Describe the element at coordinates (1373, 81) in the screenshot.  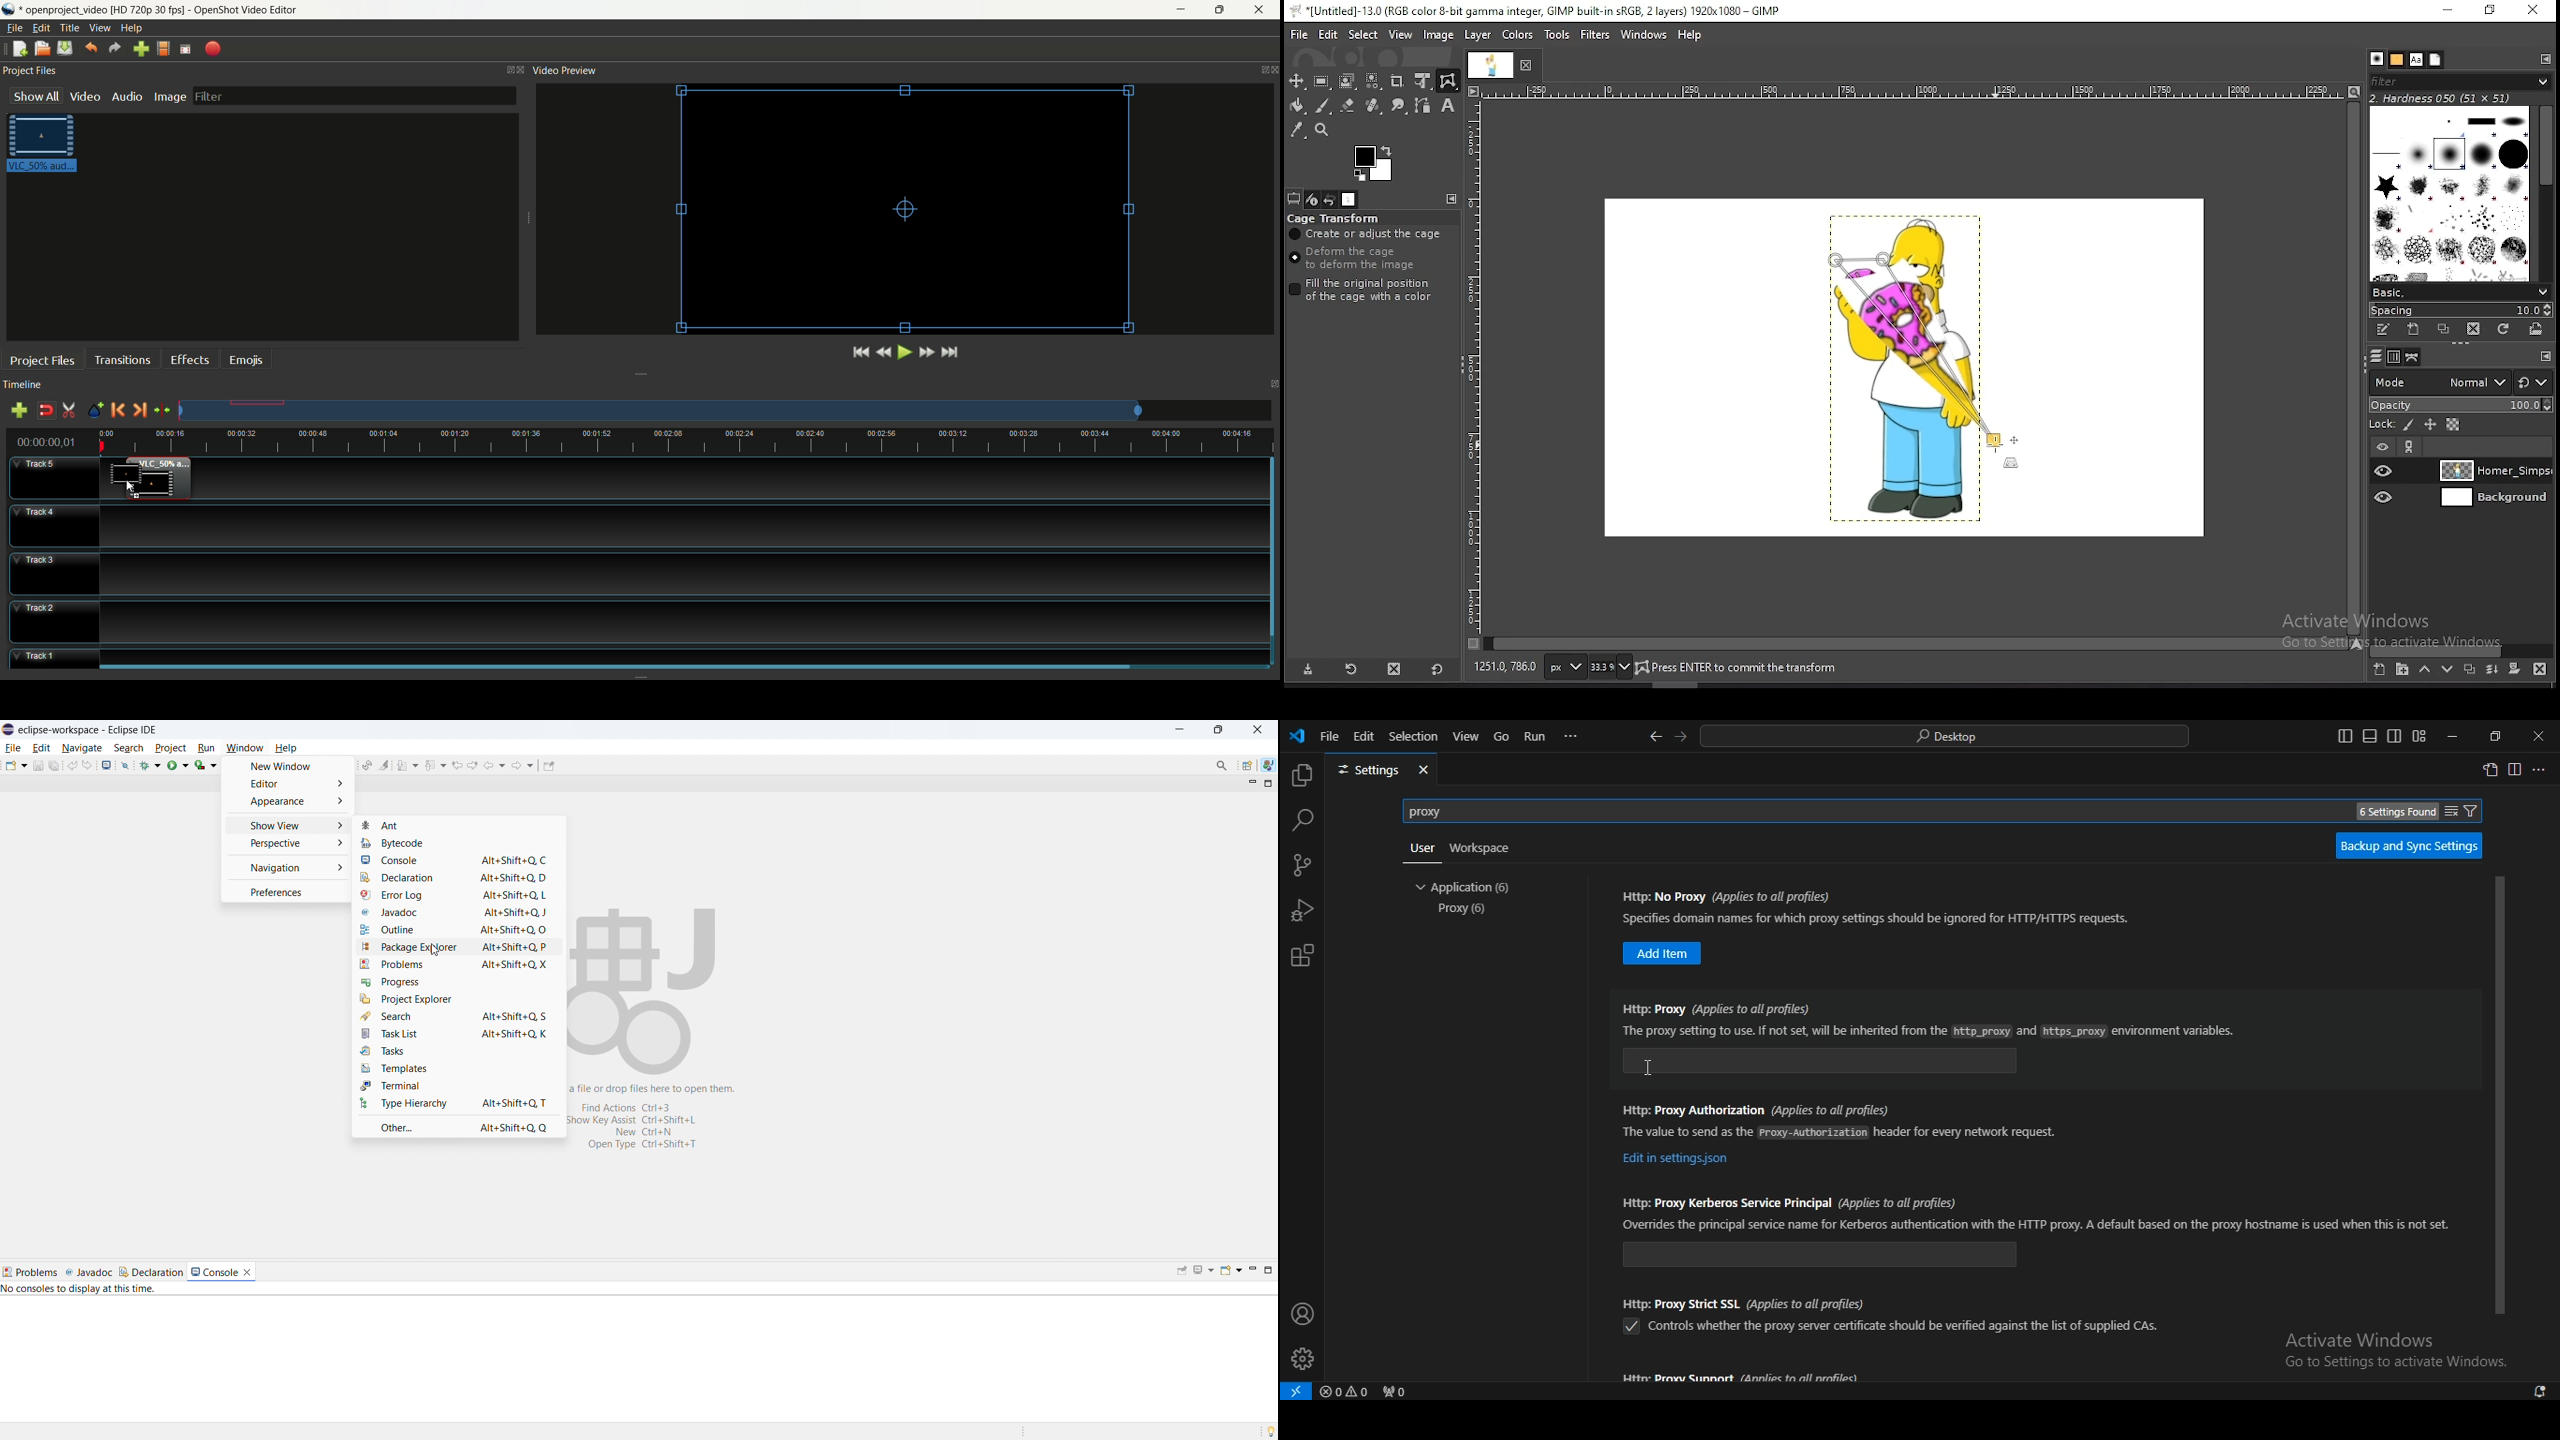
I see `select by color tool` at that location.